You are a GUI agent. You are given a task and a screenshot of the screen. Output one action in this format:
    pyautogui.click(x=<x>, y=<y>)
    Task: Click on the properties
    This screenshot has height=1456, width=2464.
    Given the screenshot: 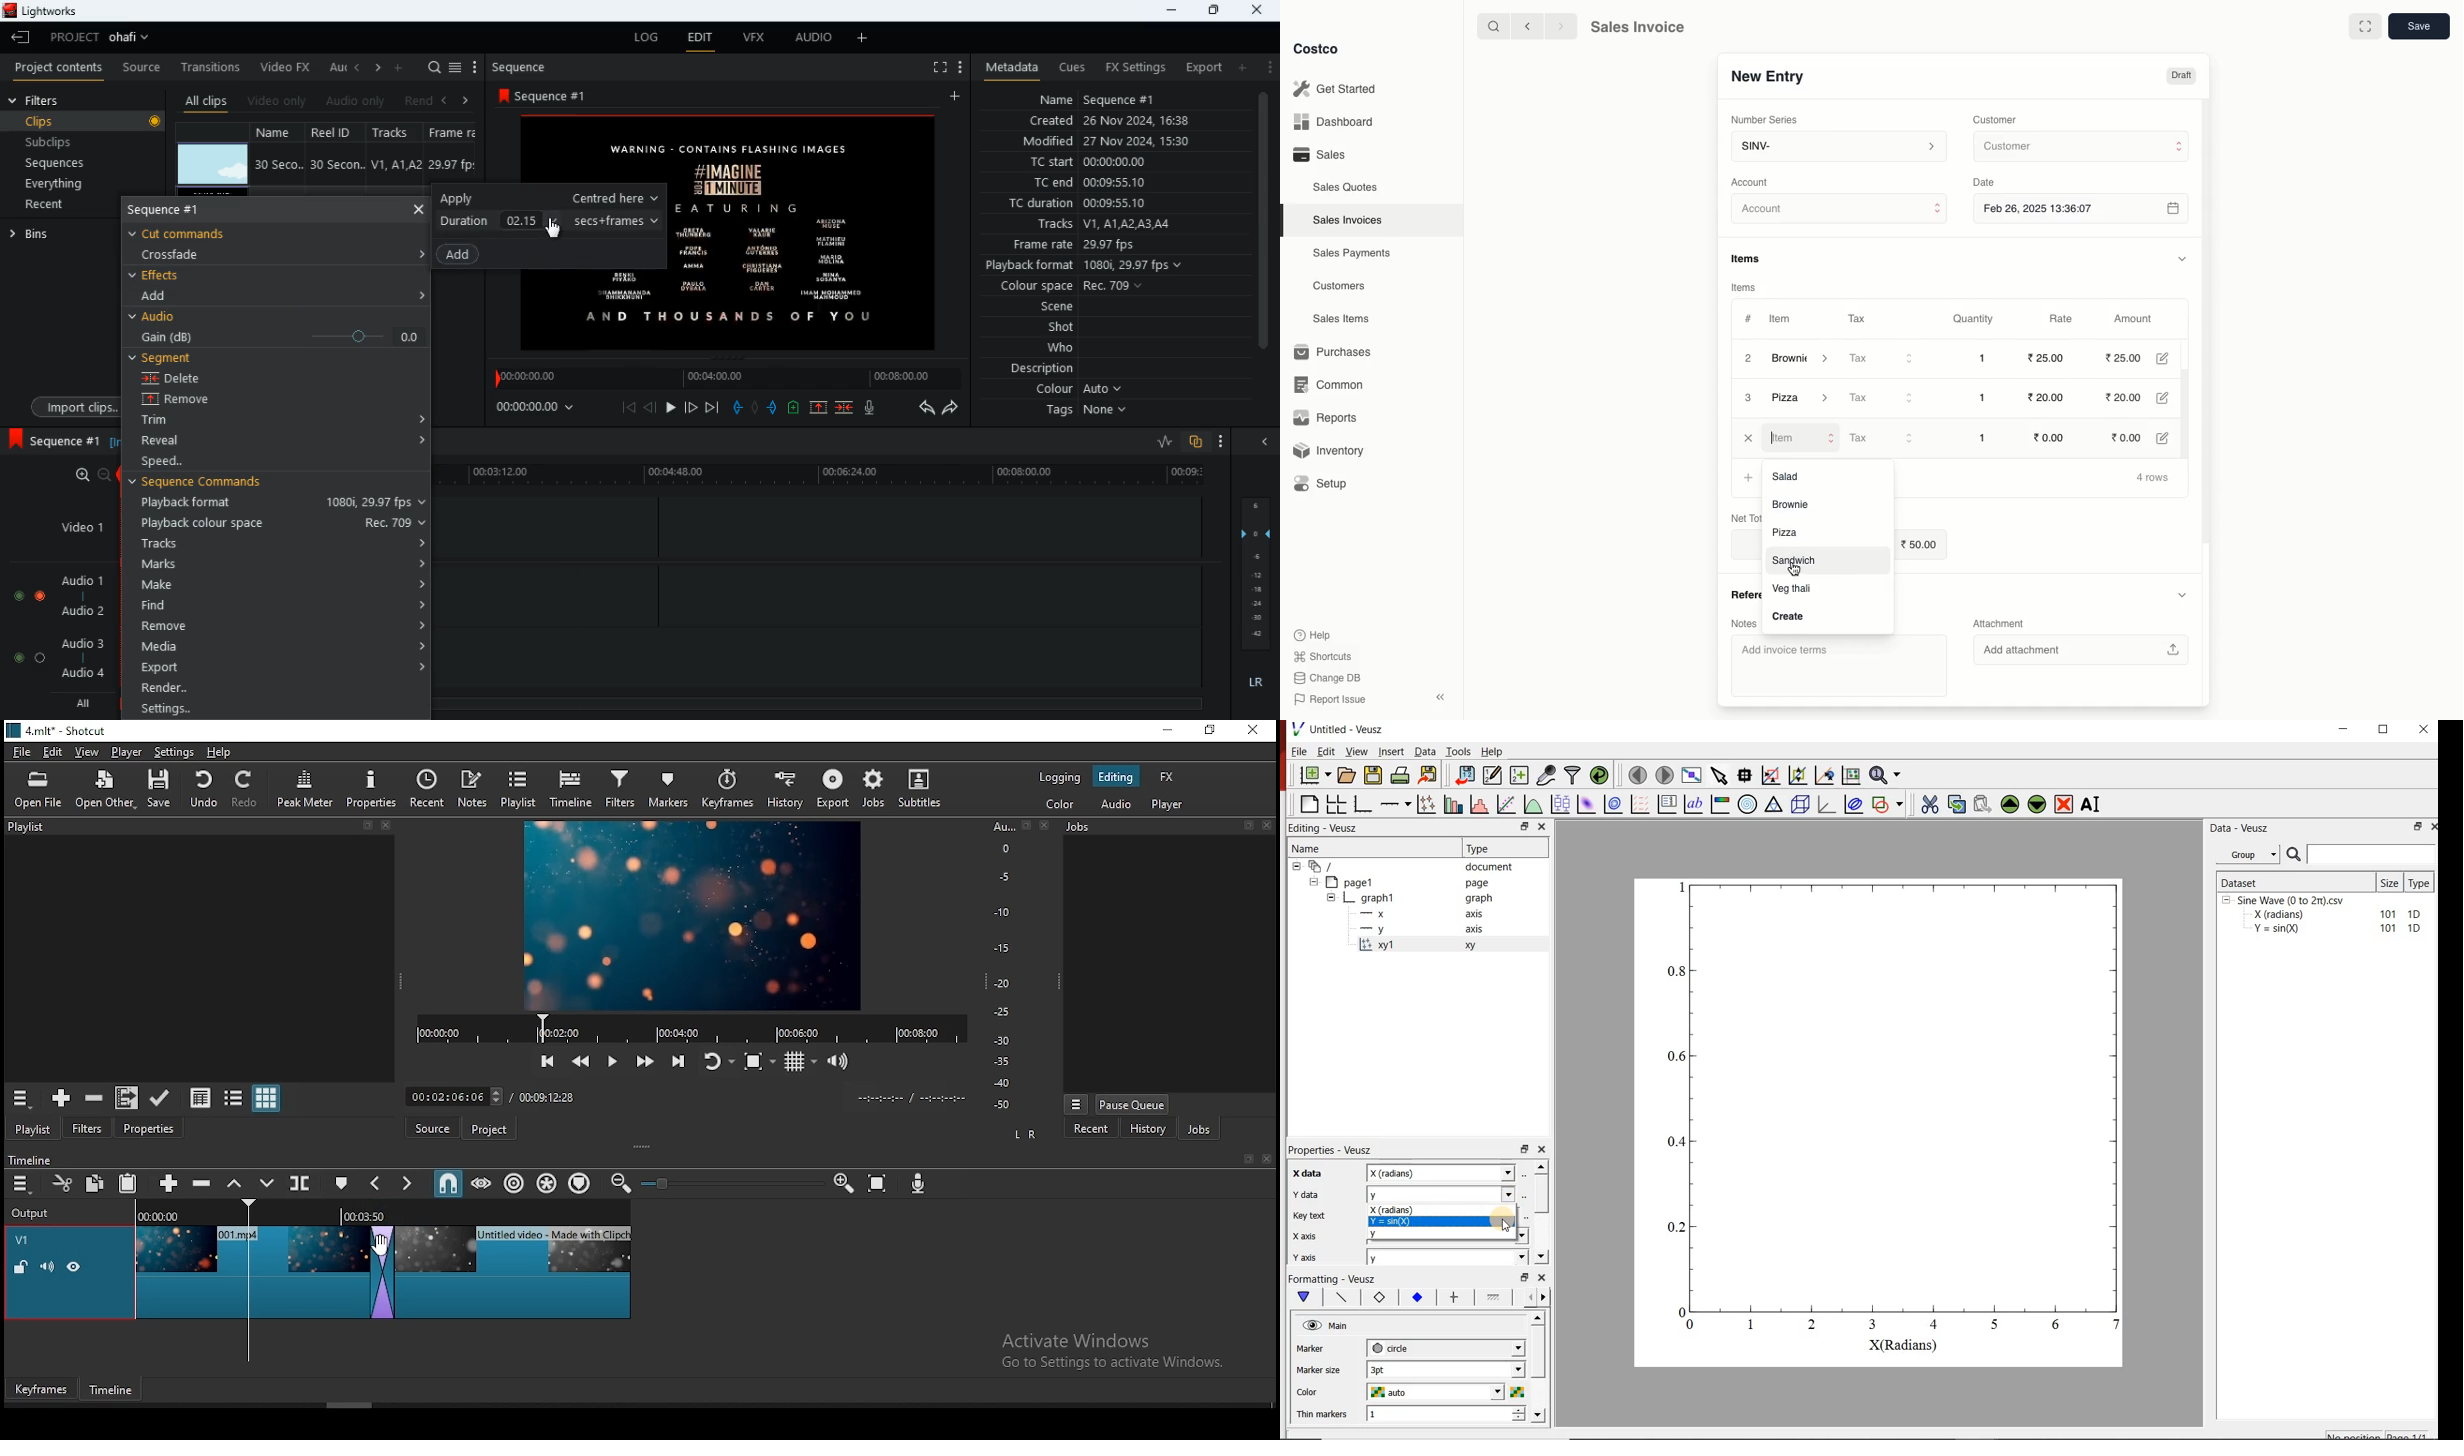 What is the action you would take?
    pyautogui.click(x=149, y=1127)
    